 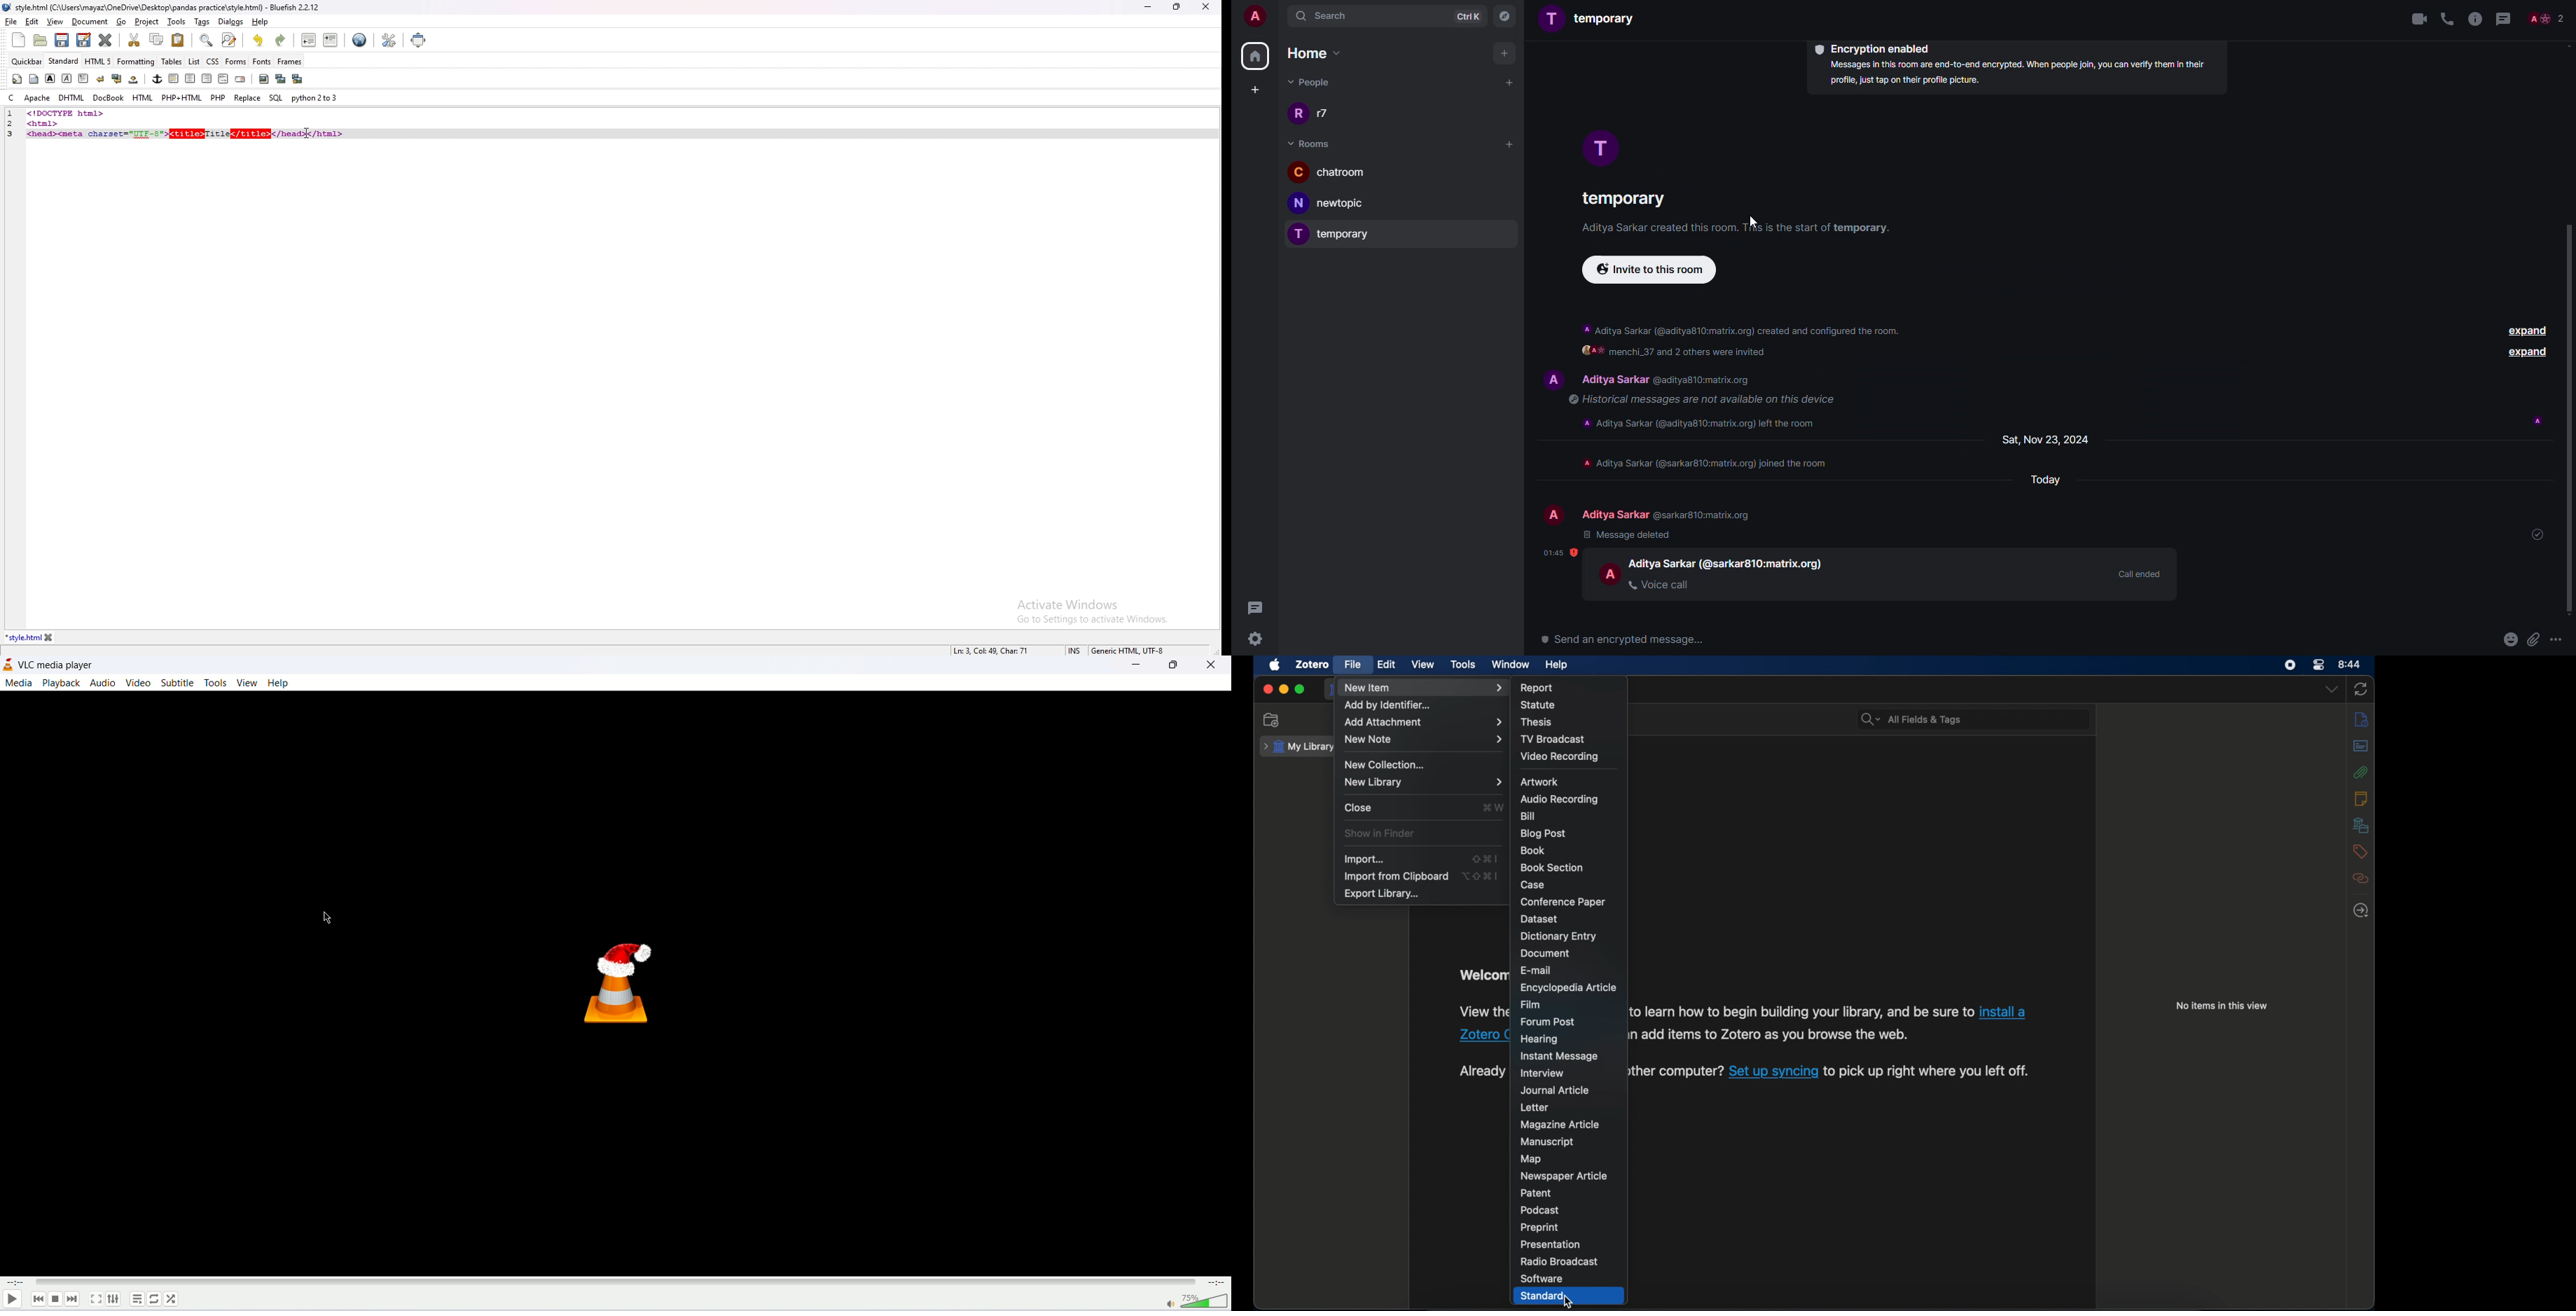 What do you see at coordinates (1553, 552) in the screenshot?
I see `time` at bounding box center [1553, 552].